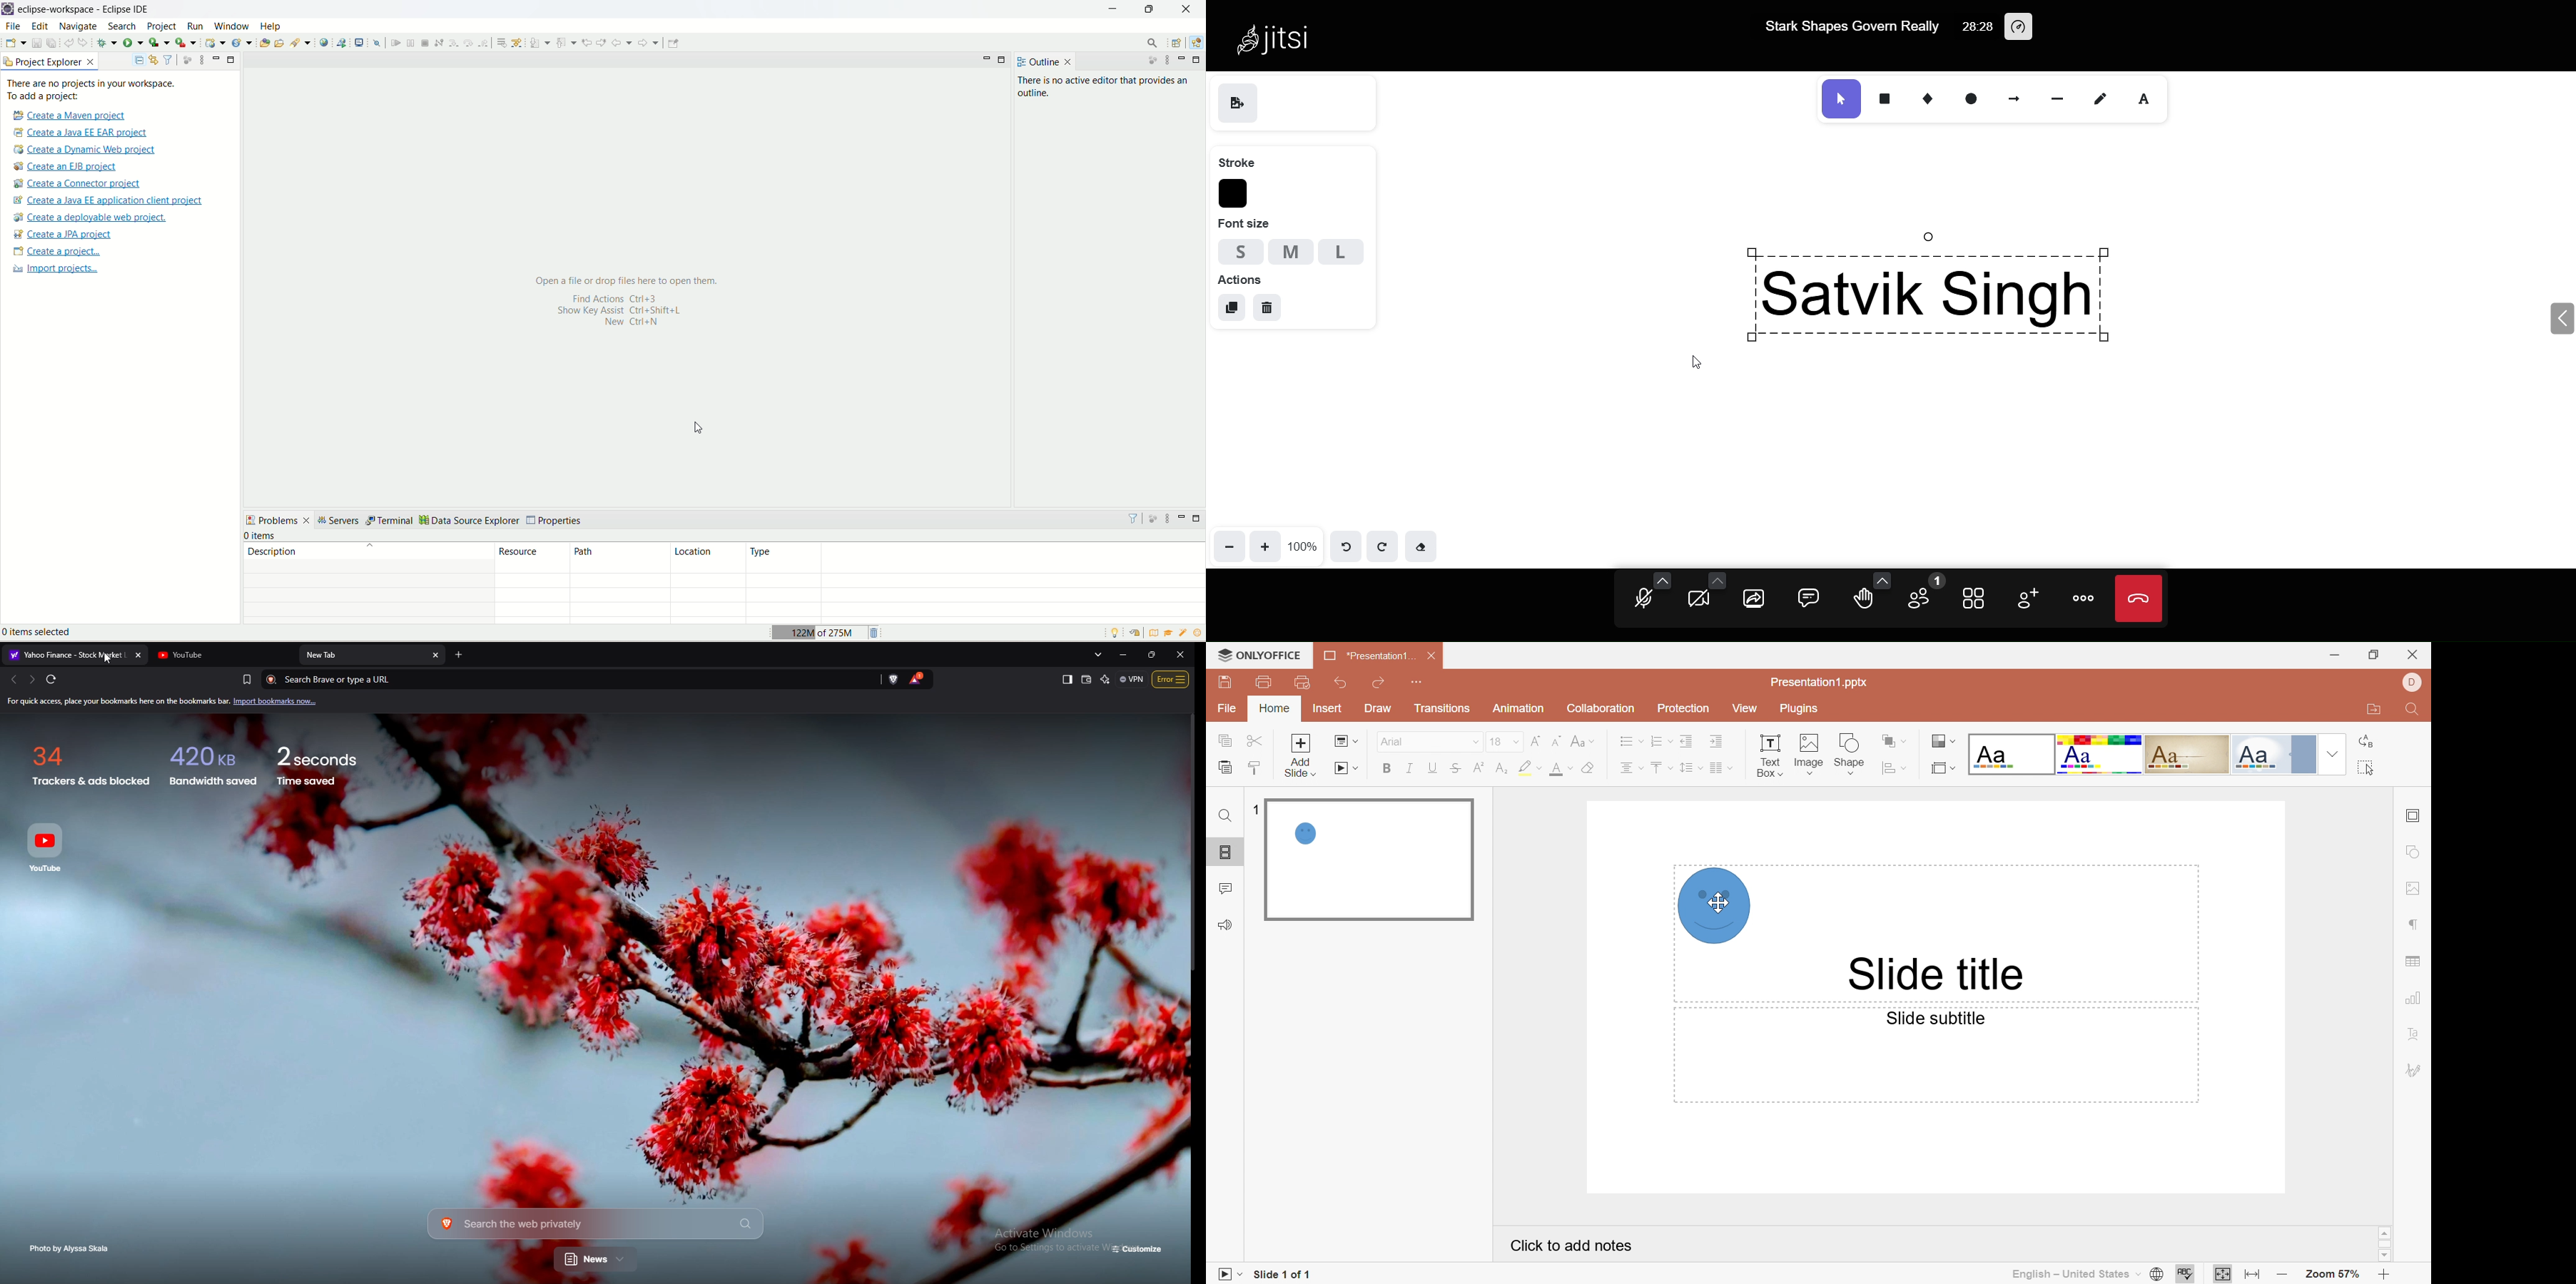 This screenshot has width=2576, height=1288. What do you see at coordinates (1895, 743) in the screenshot?
I see `Arrange shape` at bounding box center [1895, 743].